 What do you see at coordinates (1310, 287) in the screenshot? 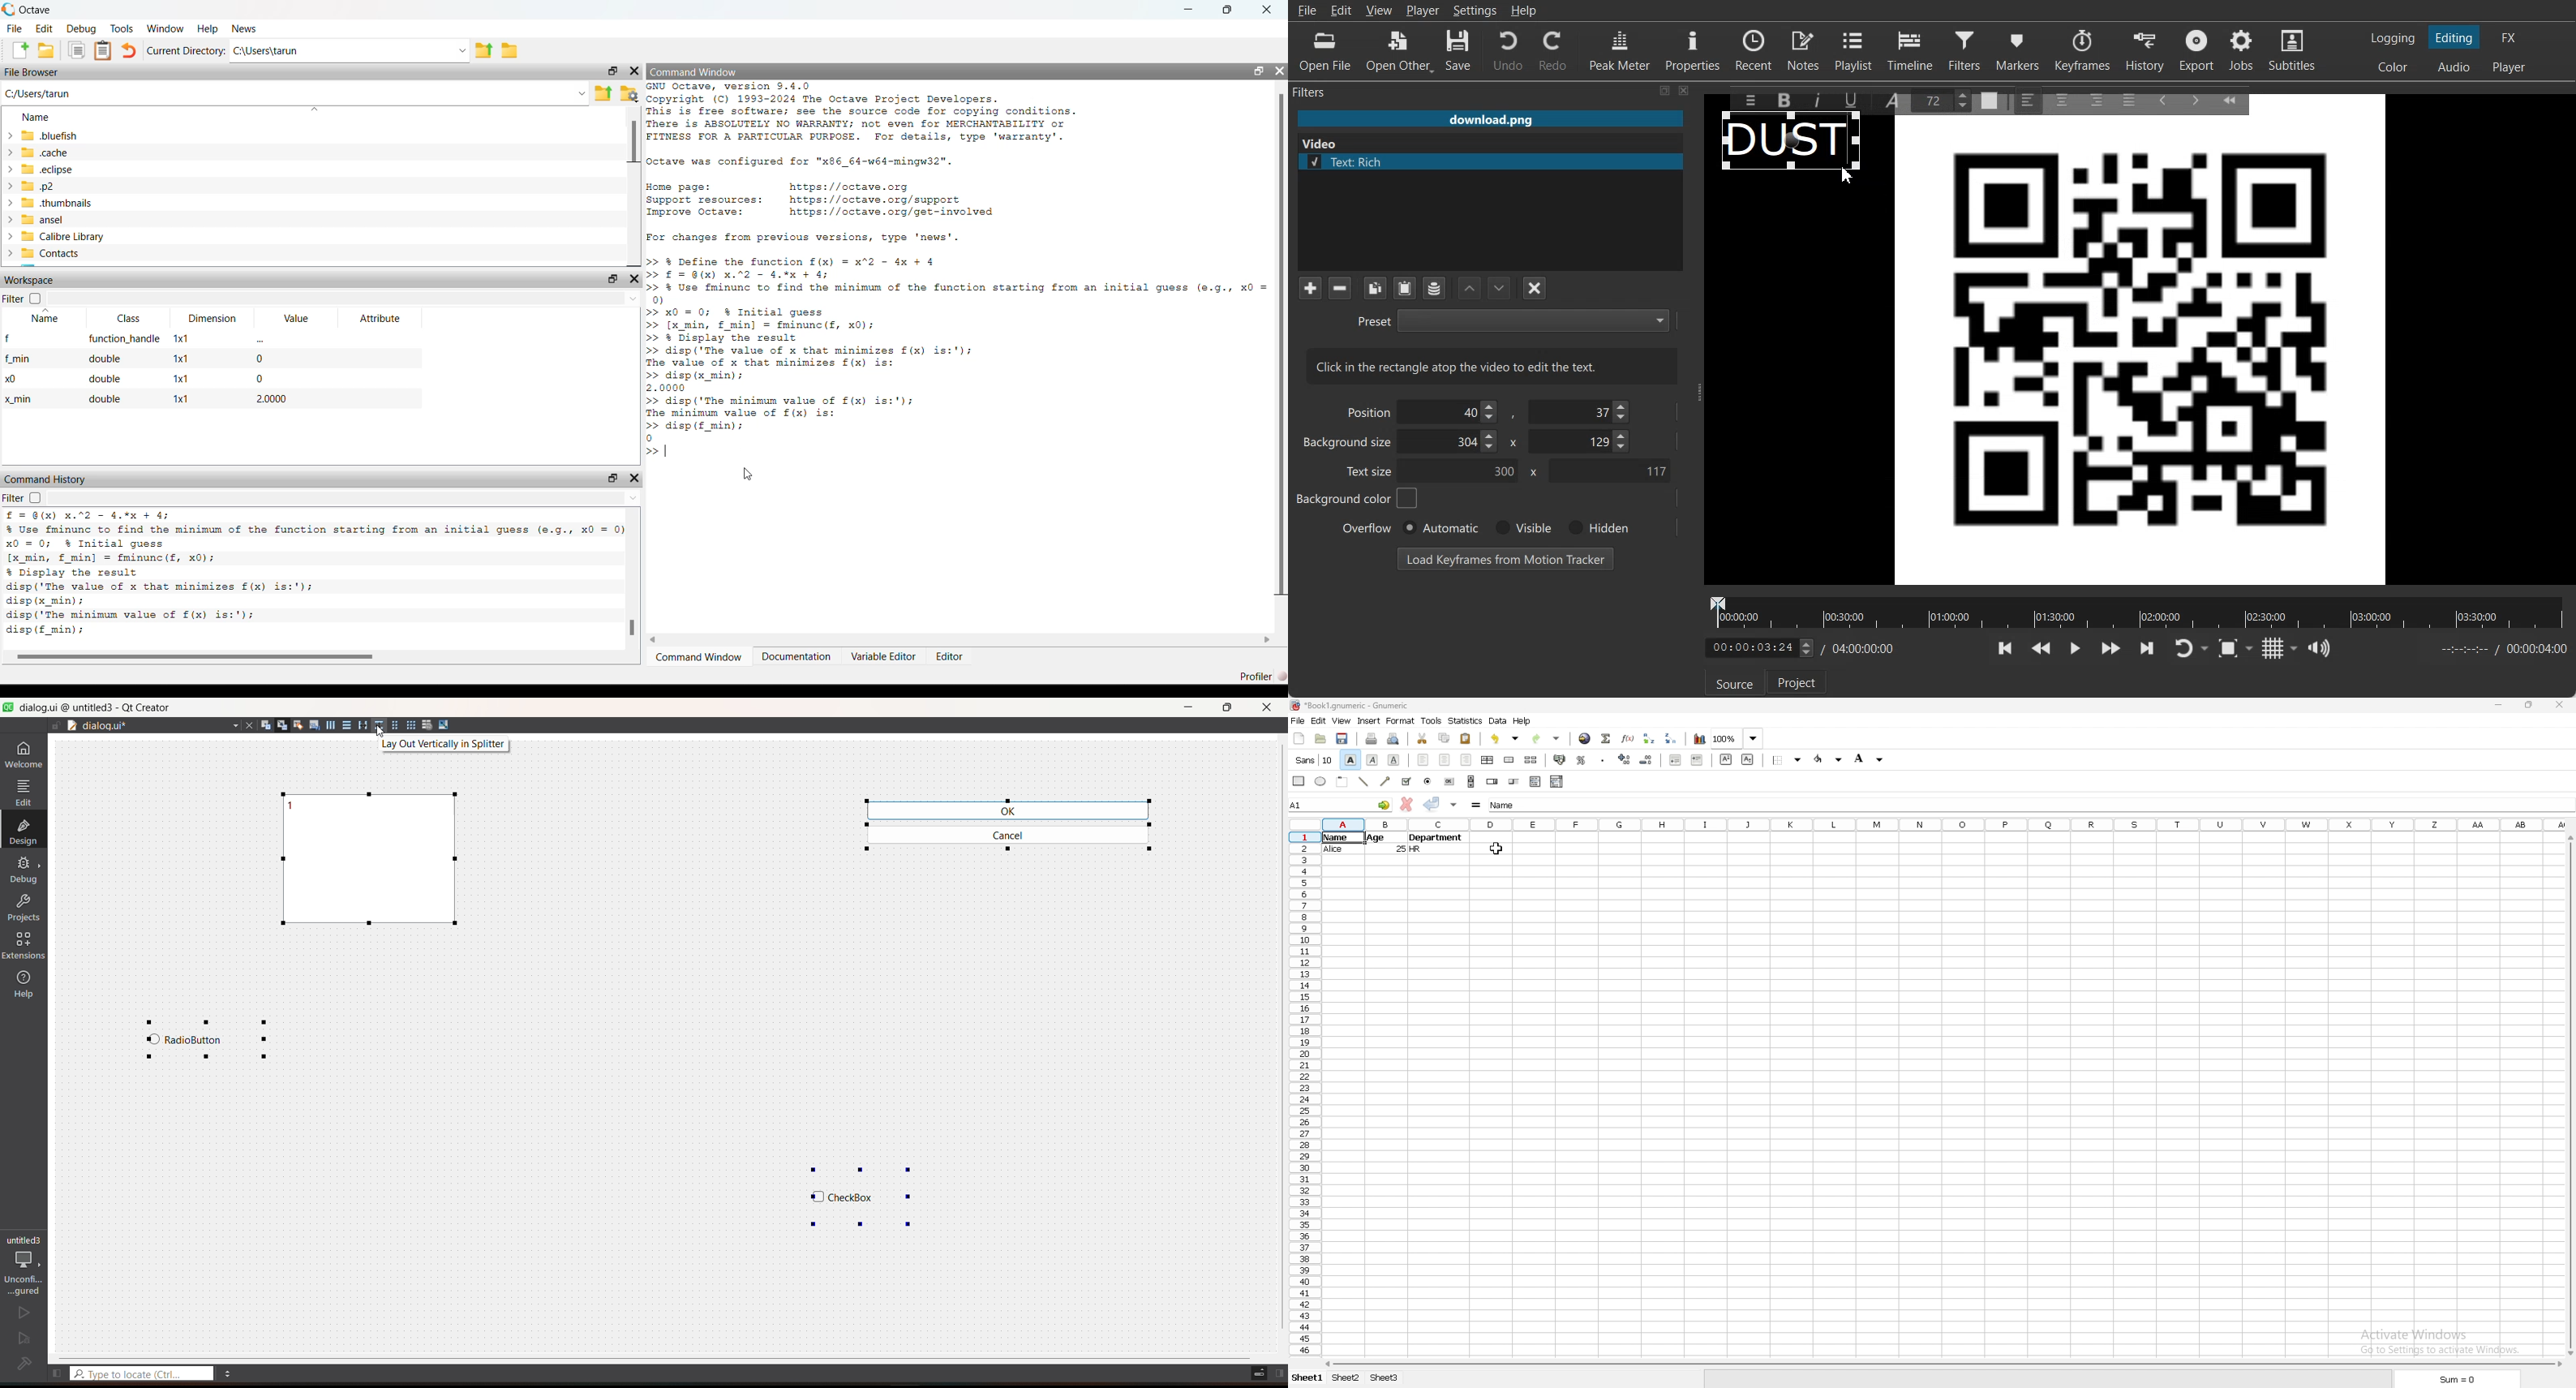
I see `Add a filter` at bounding box center [1310, 287].